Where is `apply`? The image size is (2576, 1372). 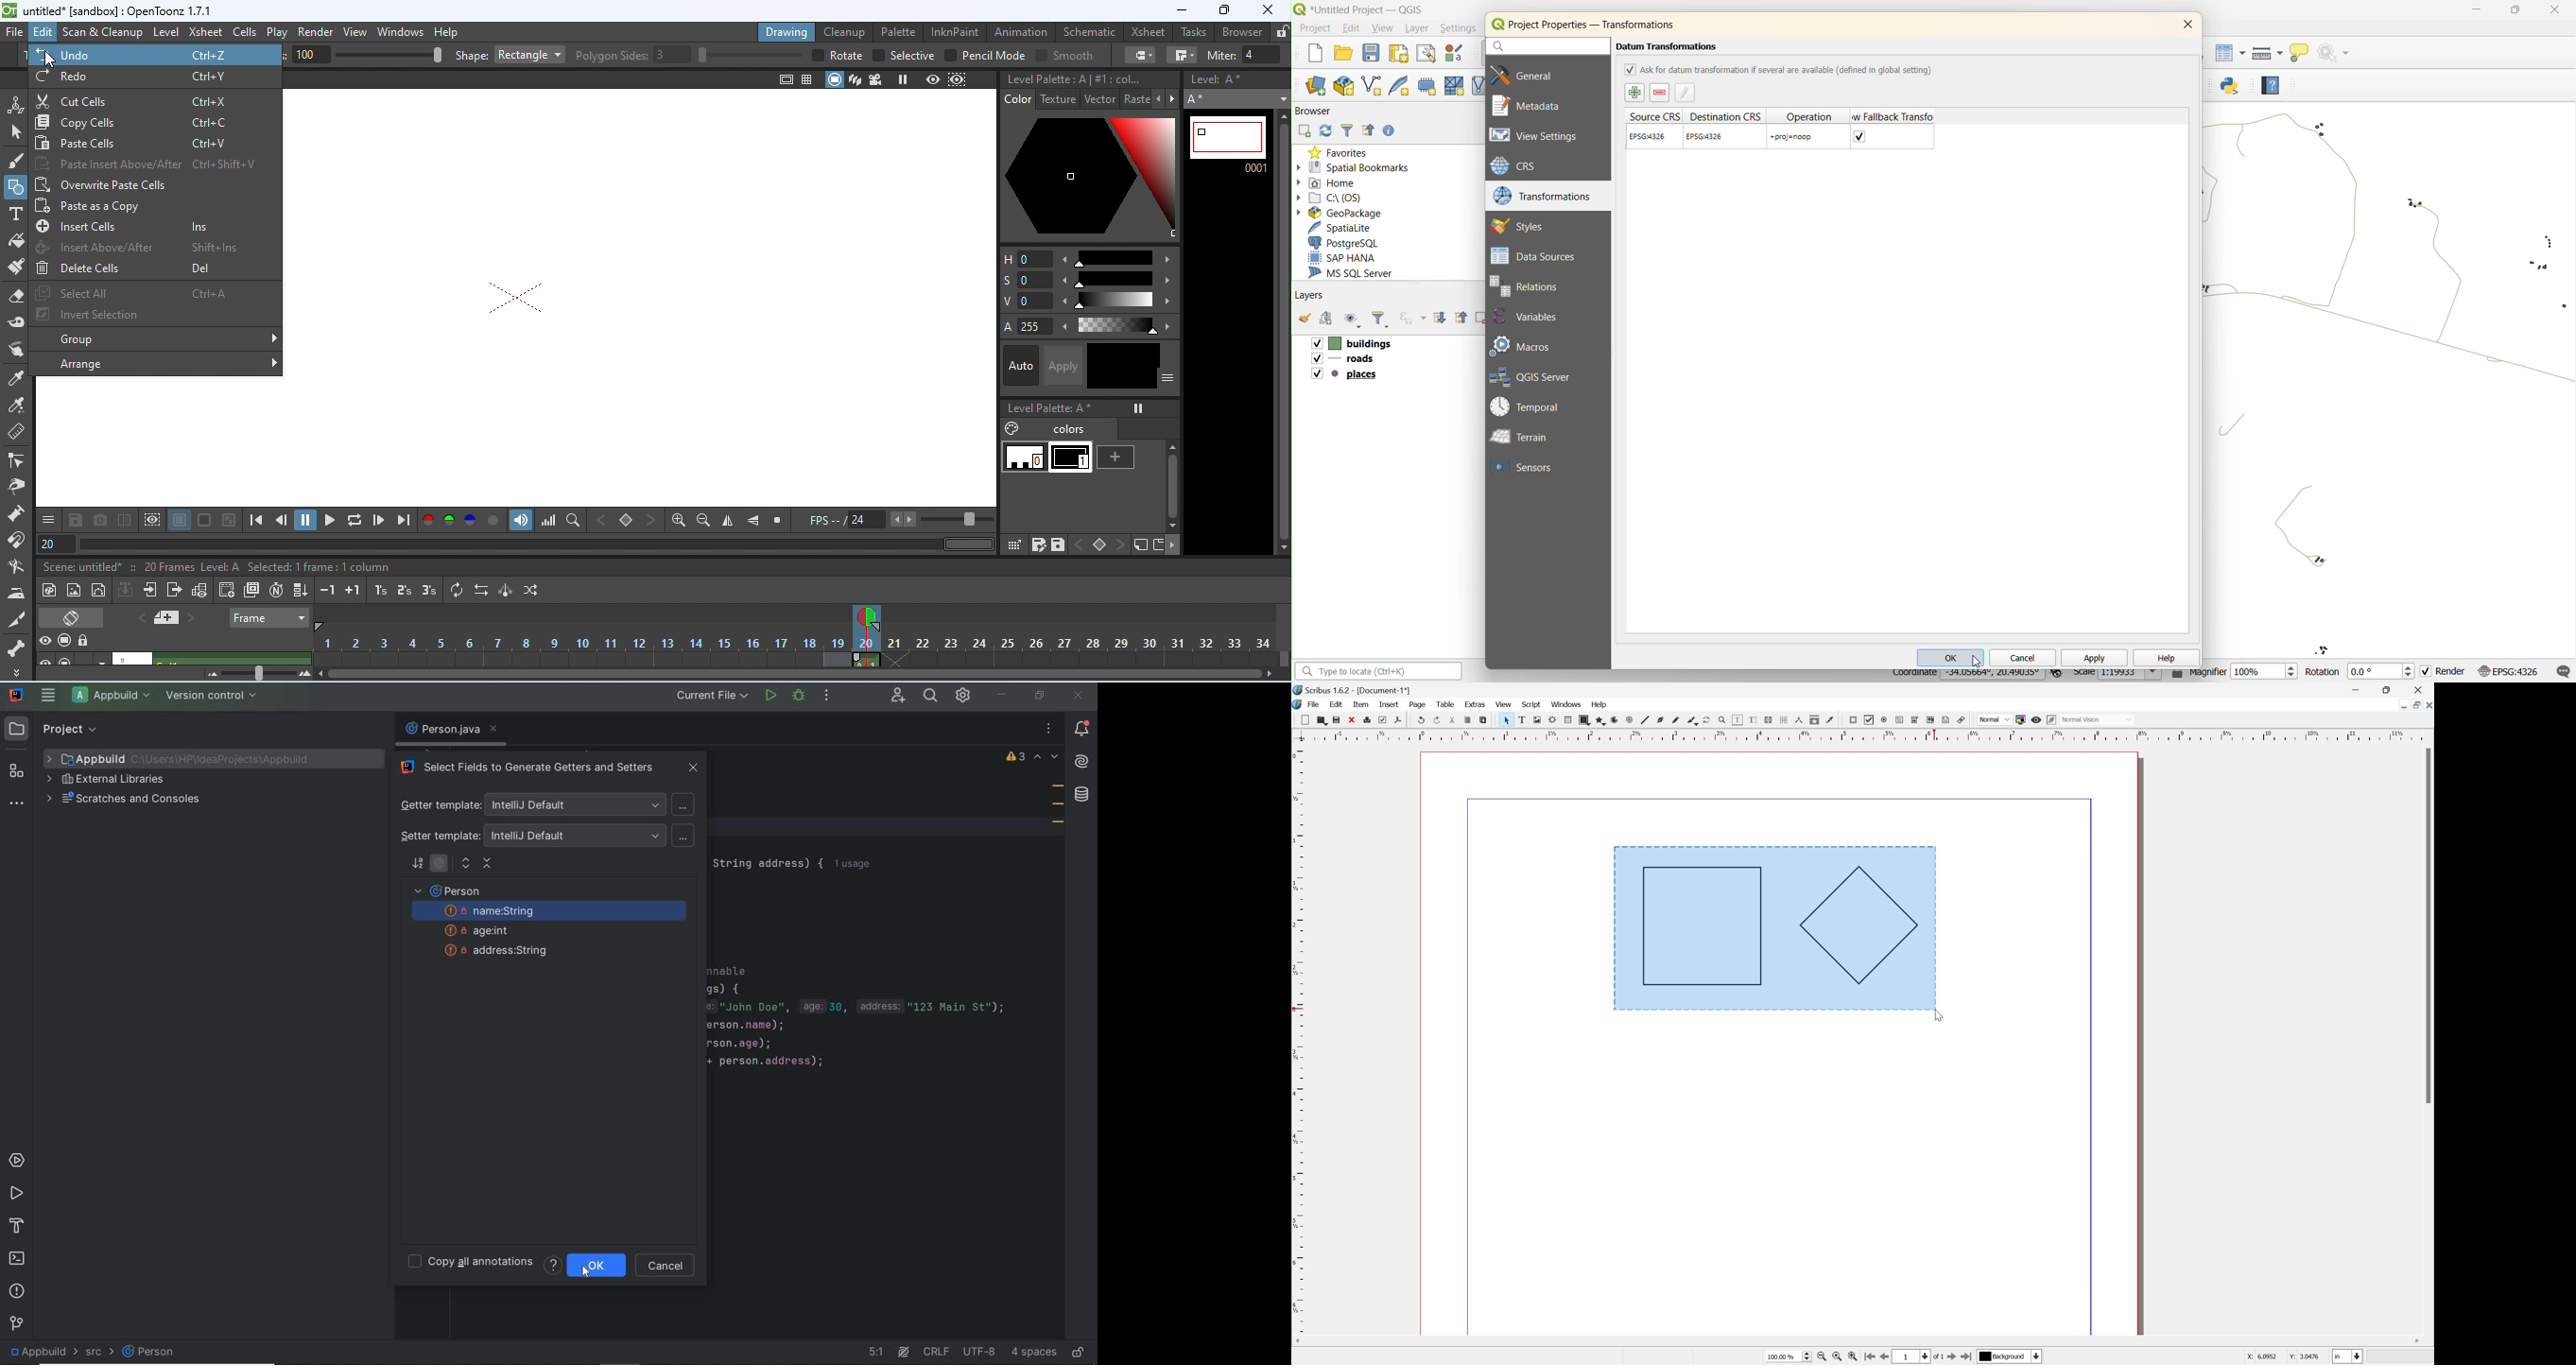 apply is located at coordinates (2096, 658).